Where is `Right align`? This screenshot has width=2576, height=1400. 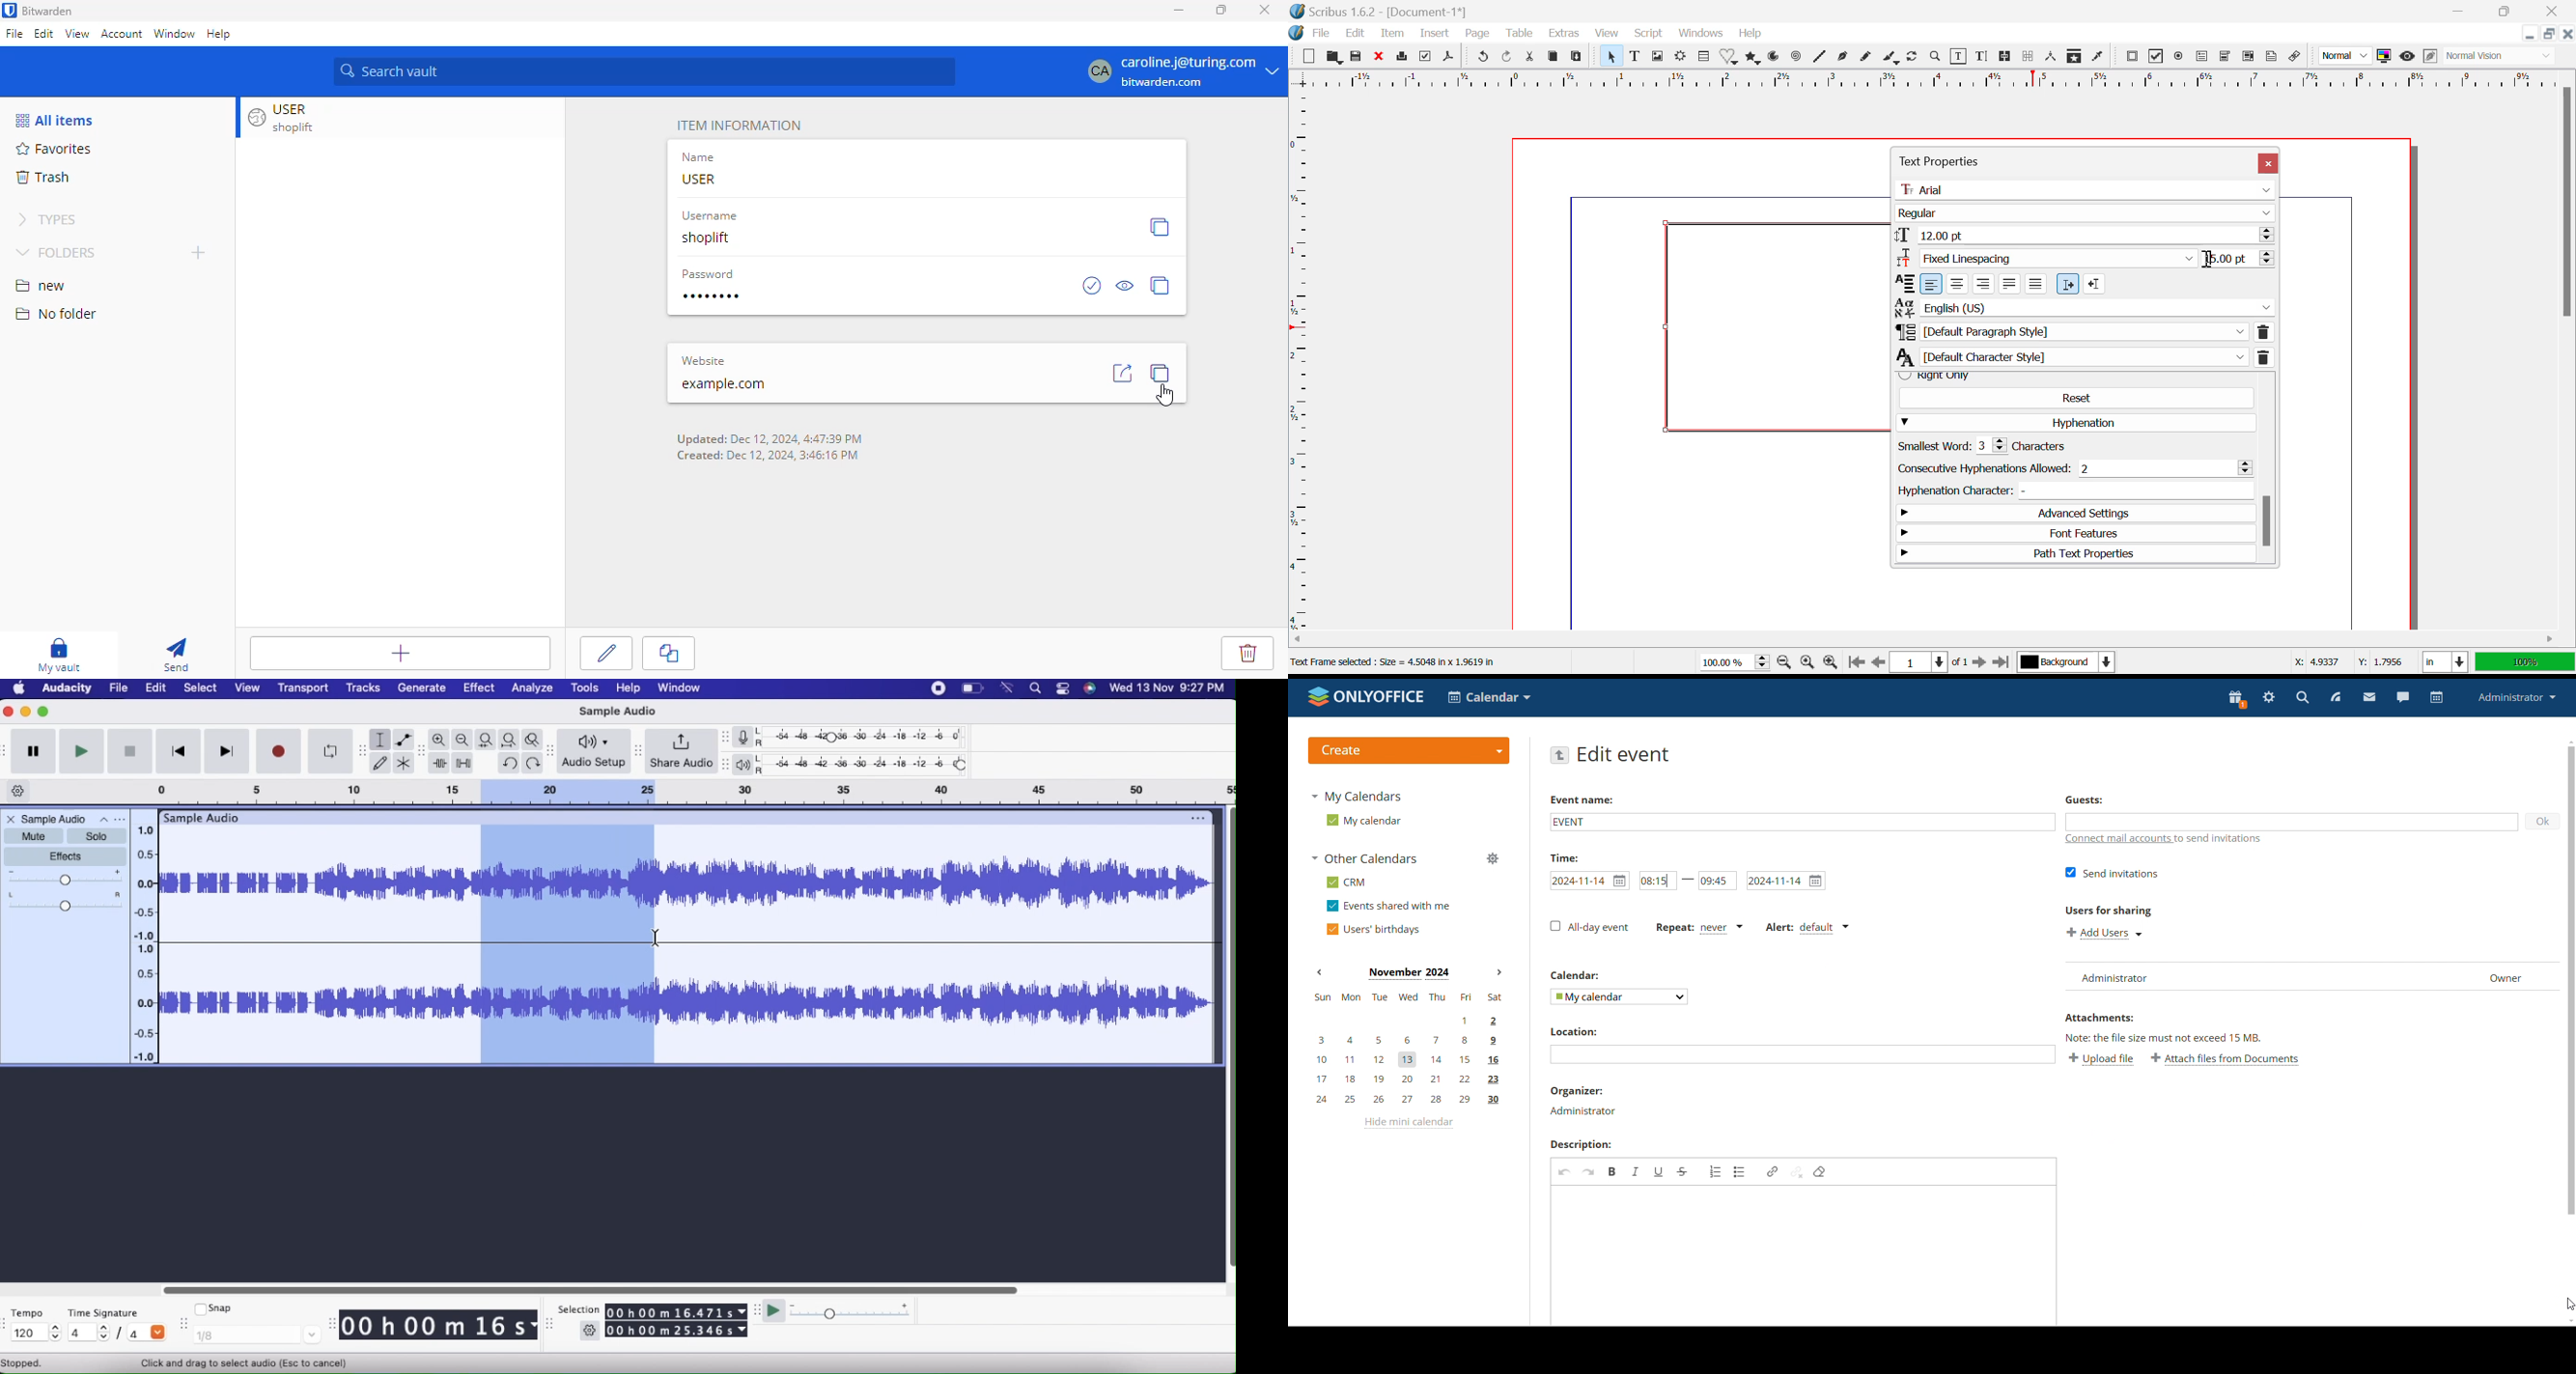 Right align is located at coordinates (1983, 284).